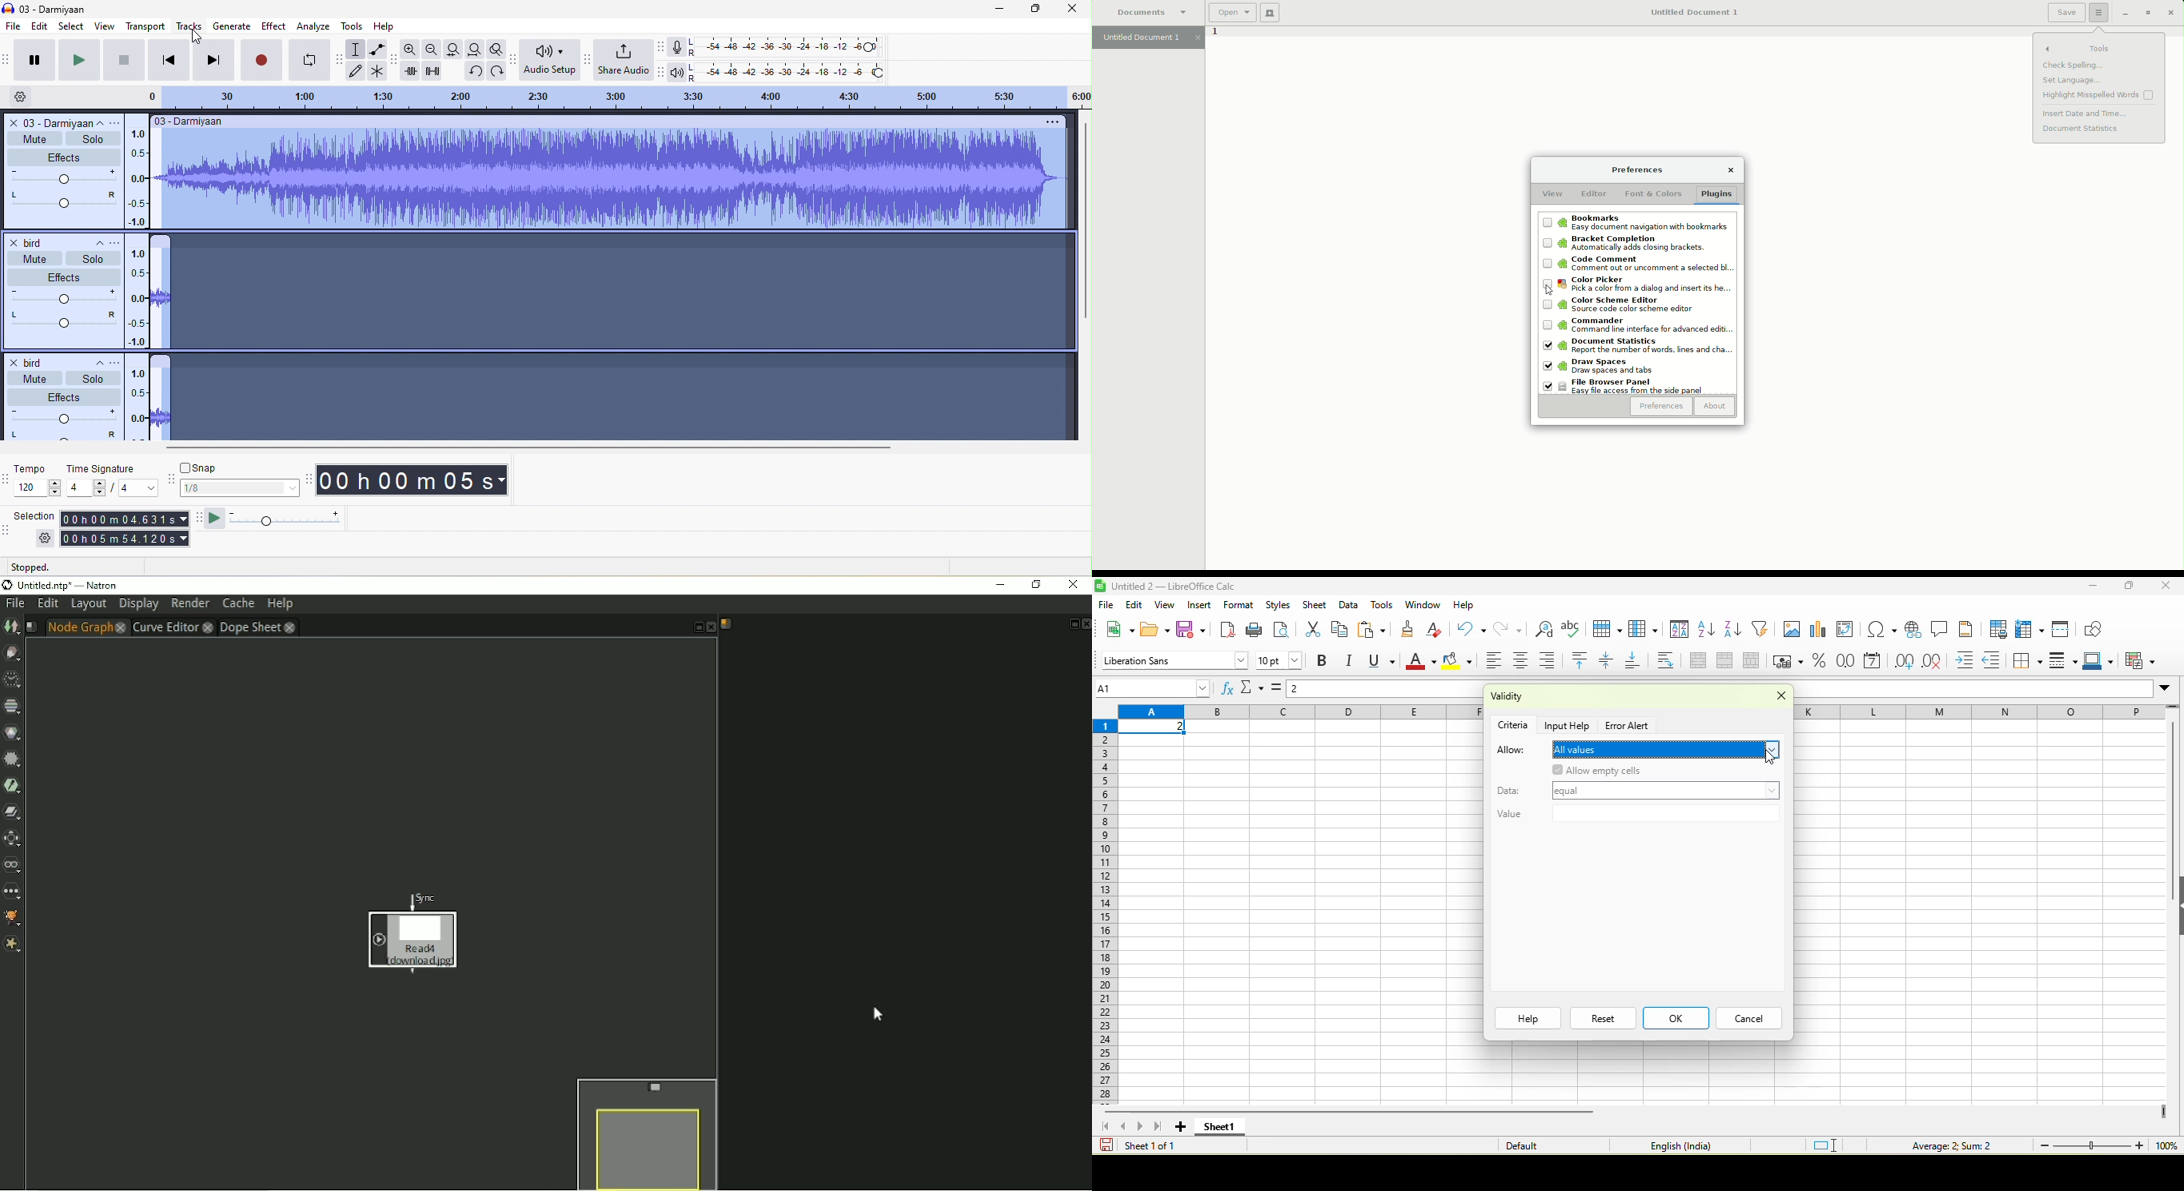  Describe the element at coordinates (1142, 1127) in the screenshot. I see `scroll to next sheet` at that location.